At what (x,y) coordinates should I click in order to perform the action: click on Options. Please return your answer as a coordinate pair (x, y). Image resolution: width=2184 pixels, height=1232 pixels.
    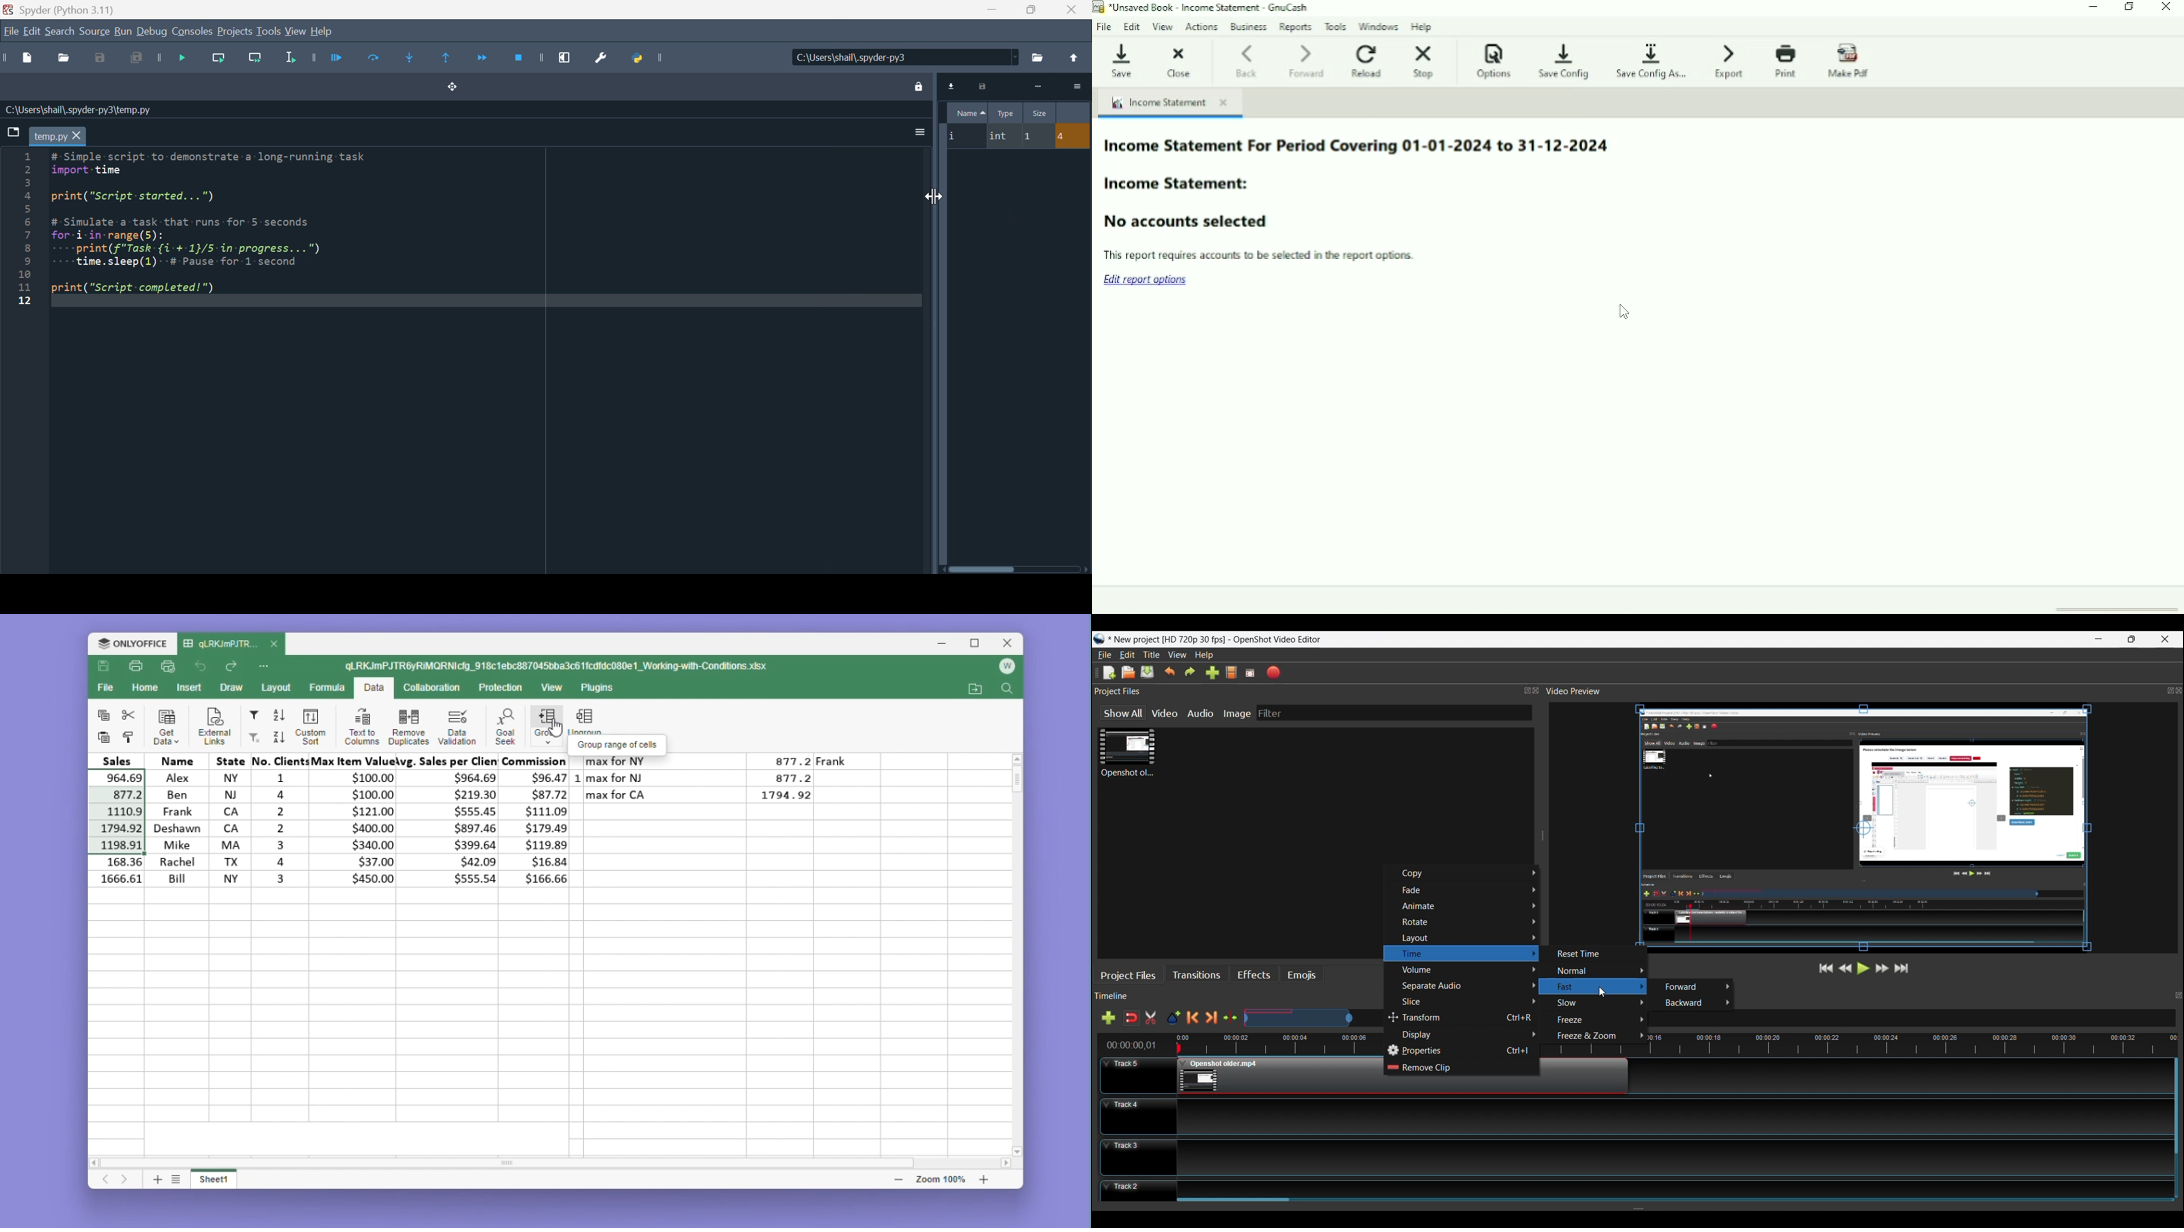
    Looking at the image, I should click on (1494, 62).